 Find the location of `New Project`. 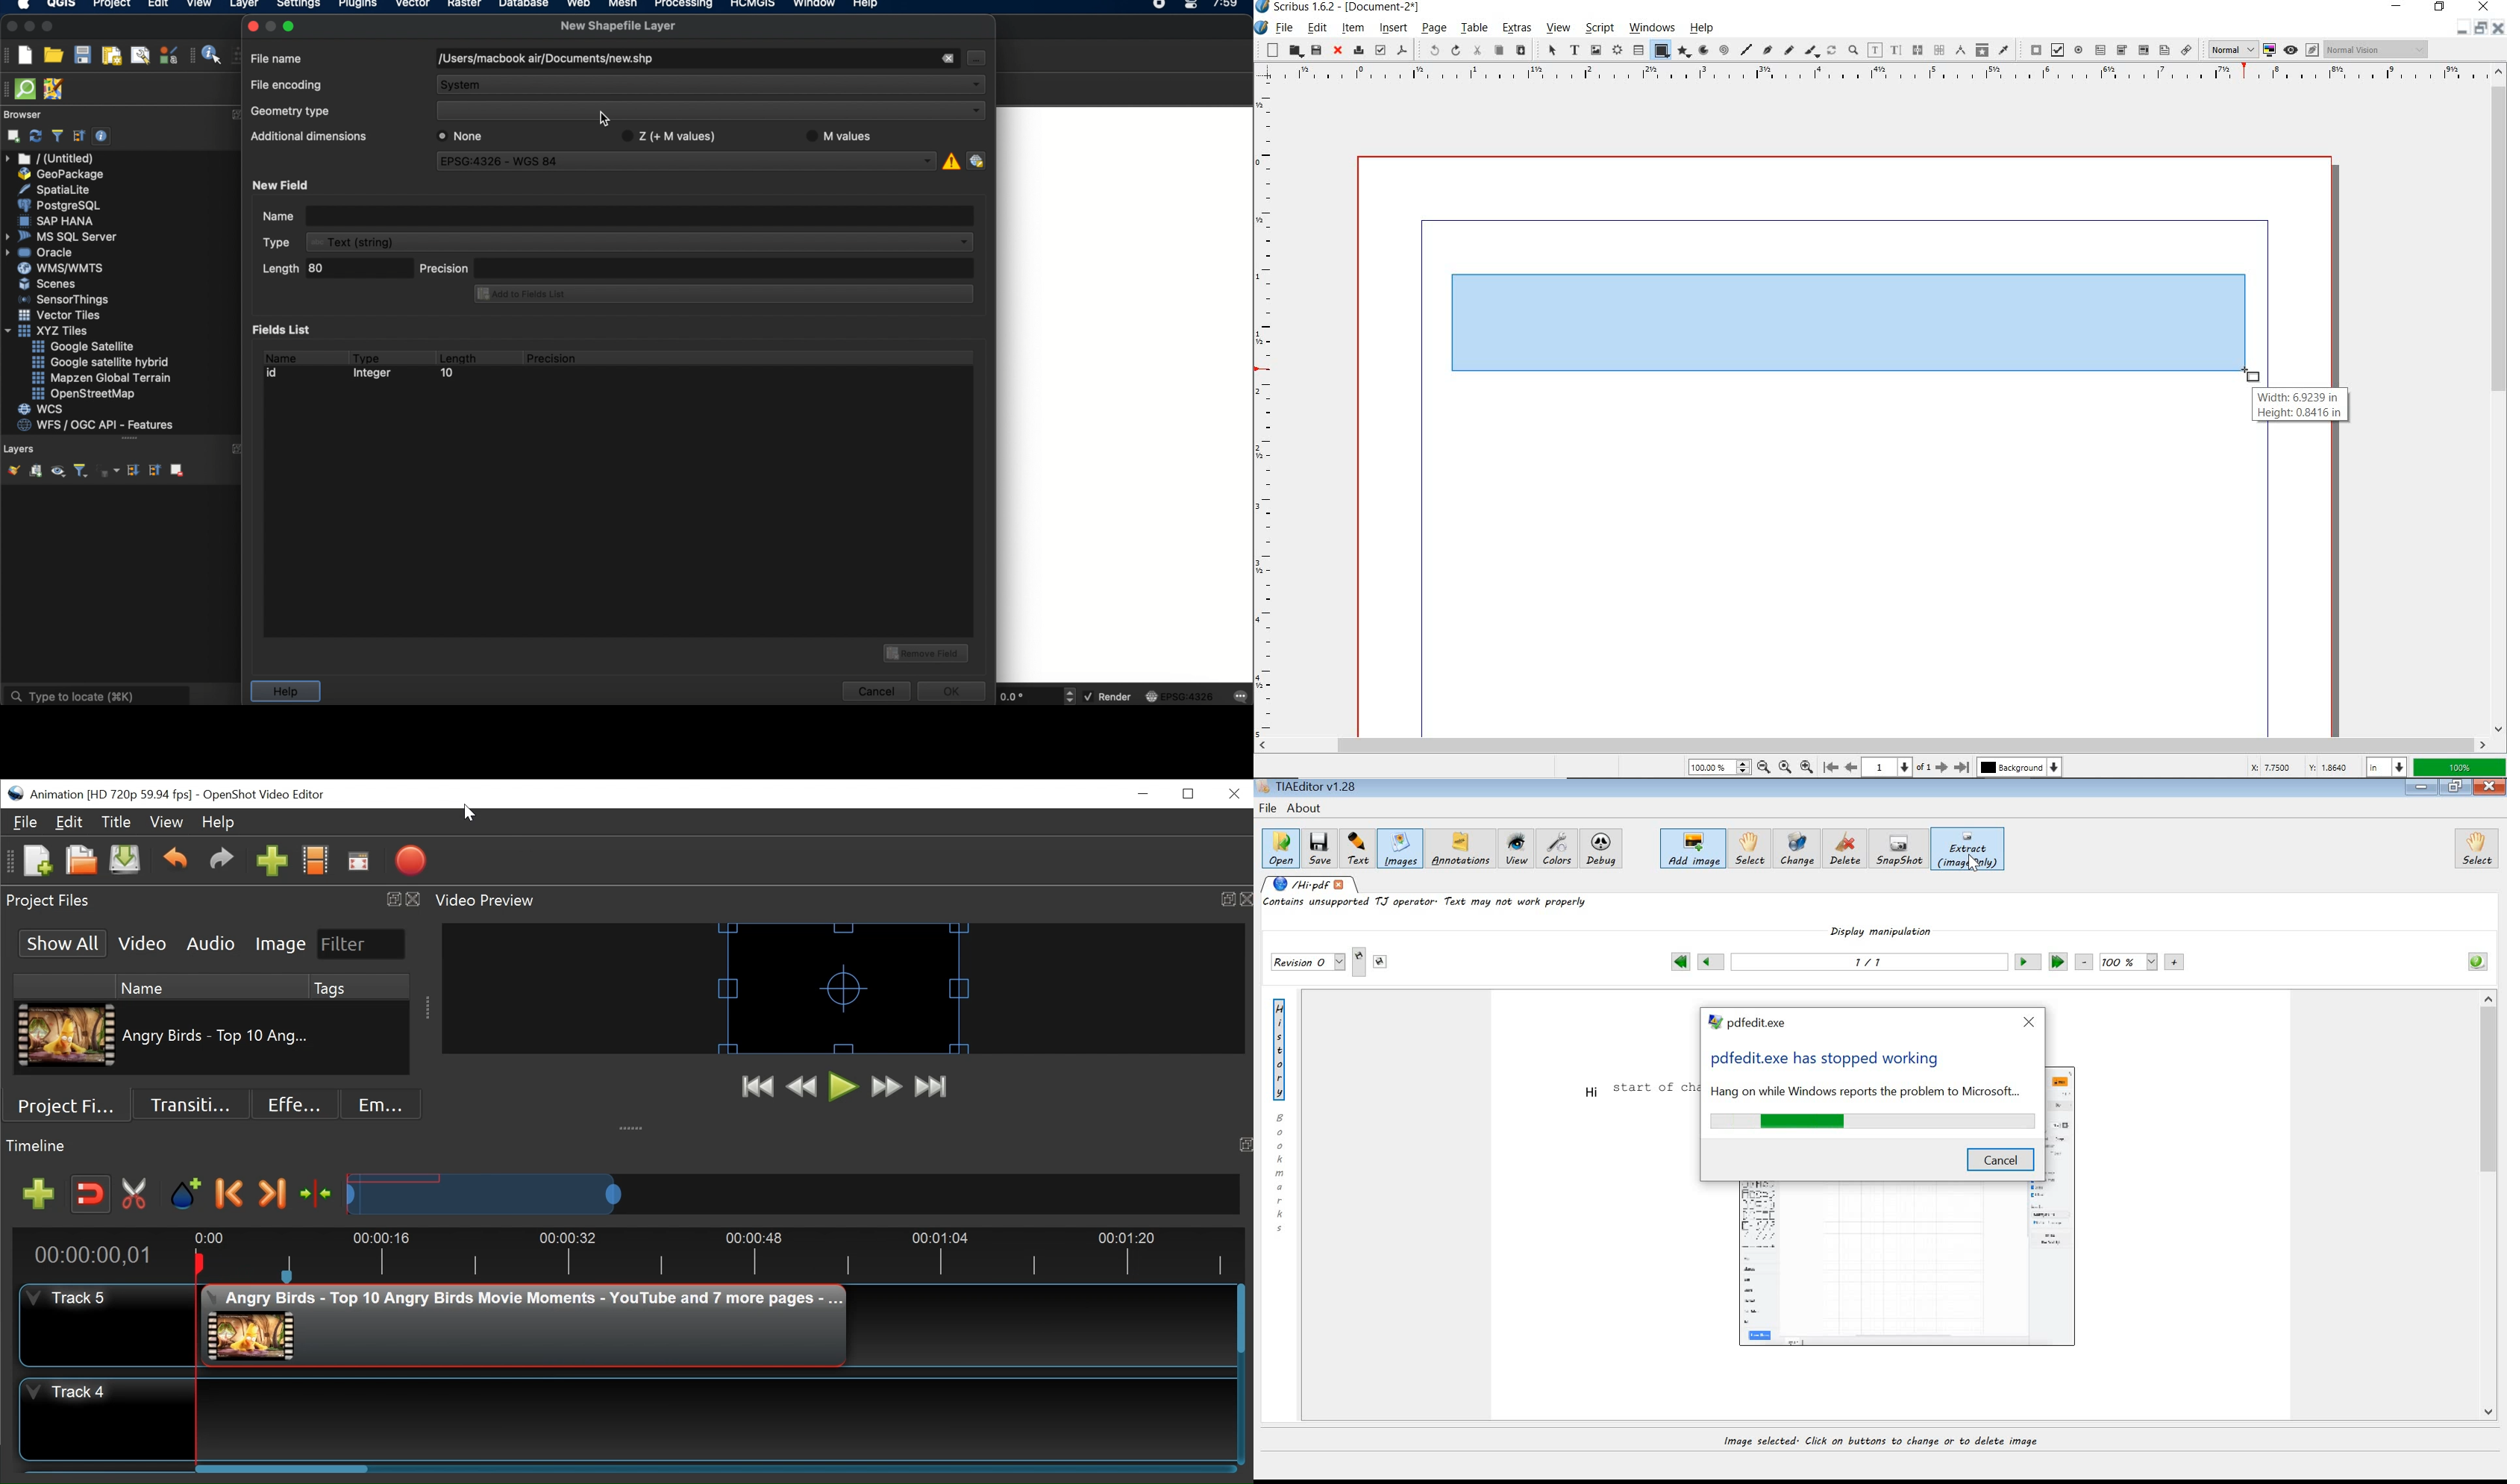

New Project is located at coordinates (36, 862).